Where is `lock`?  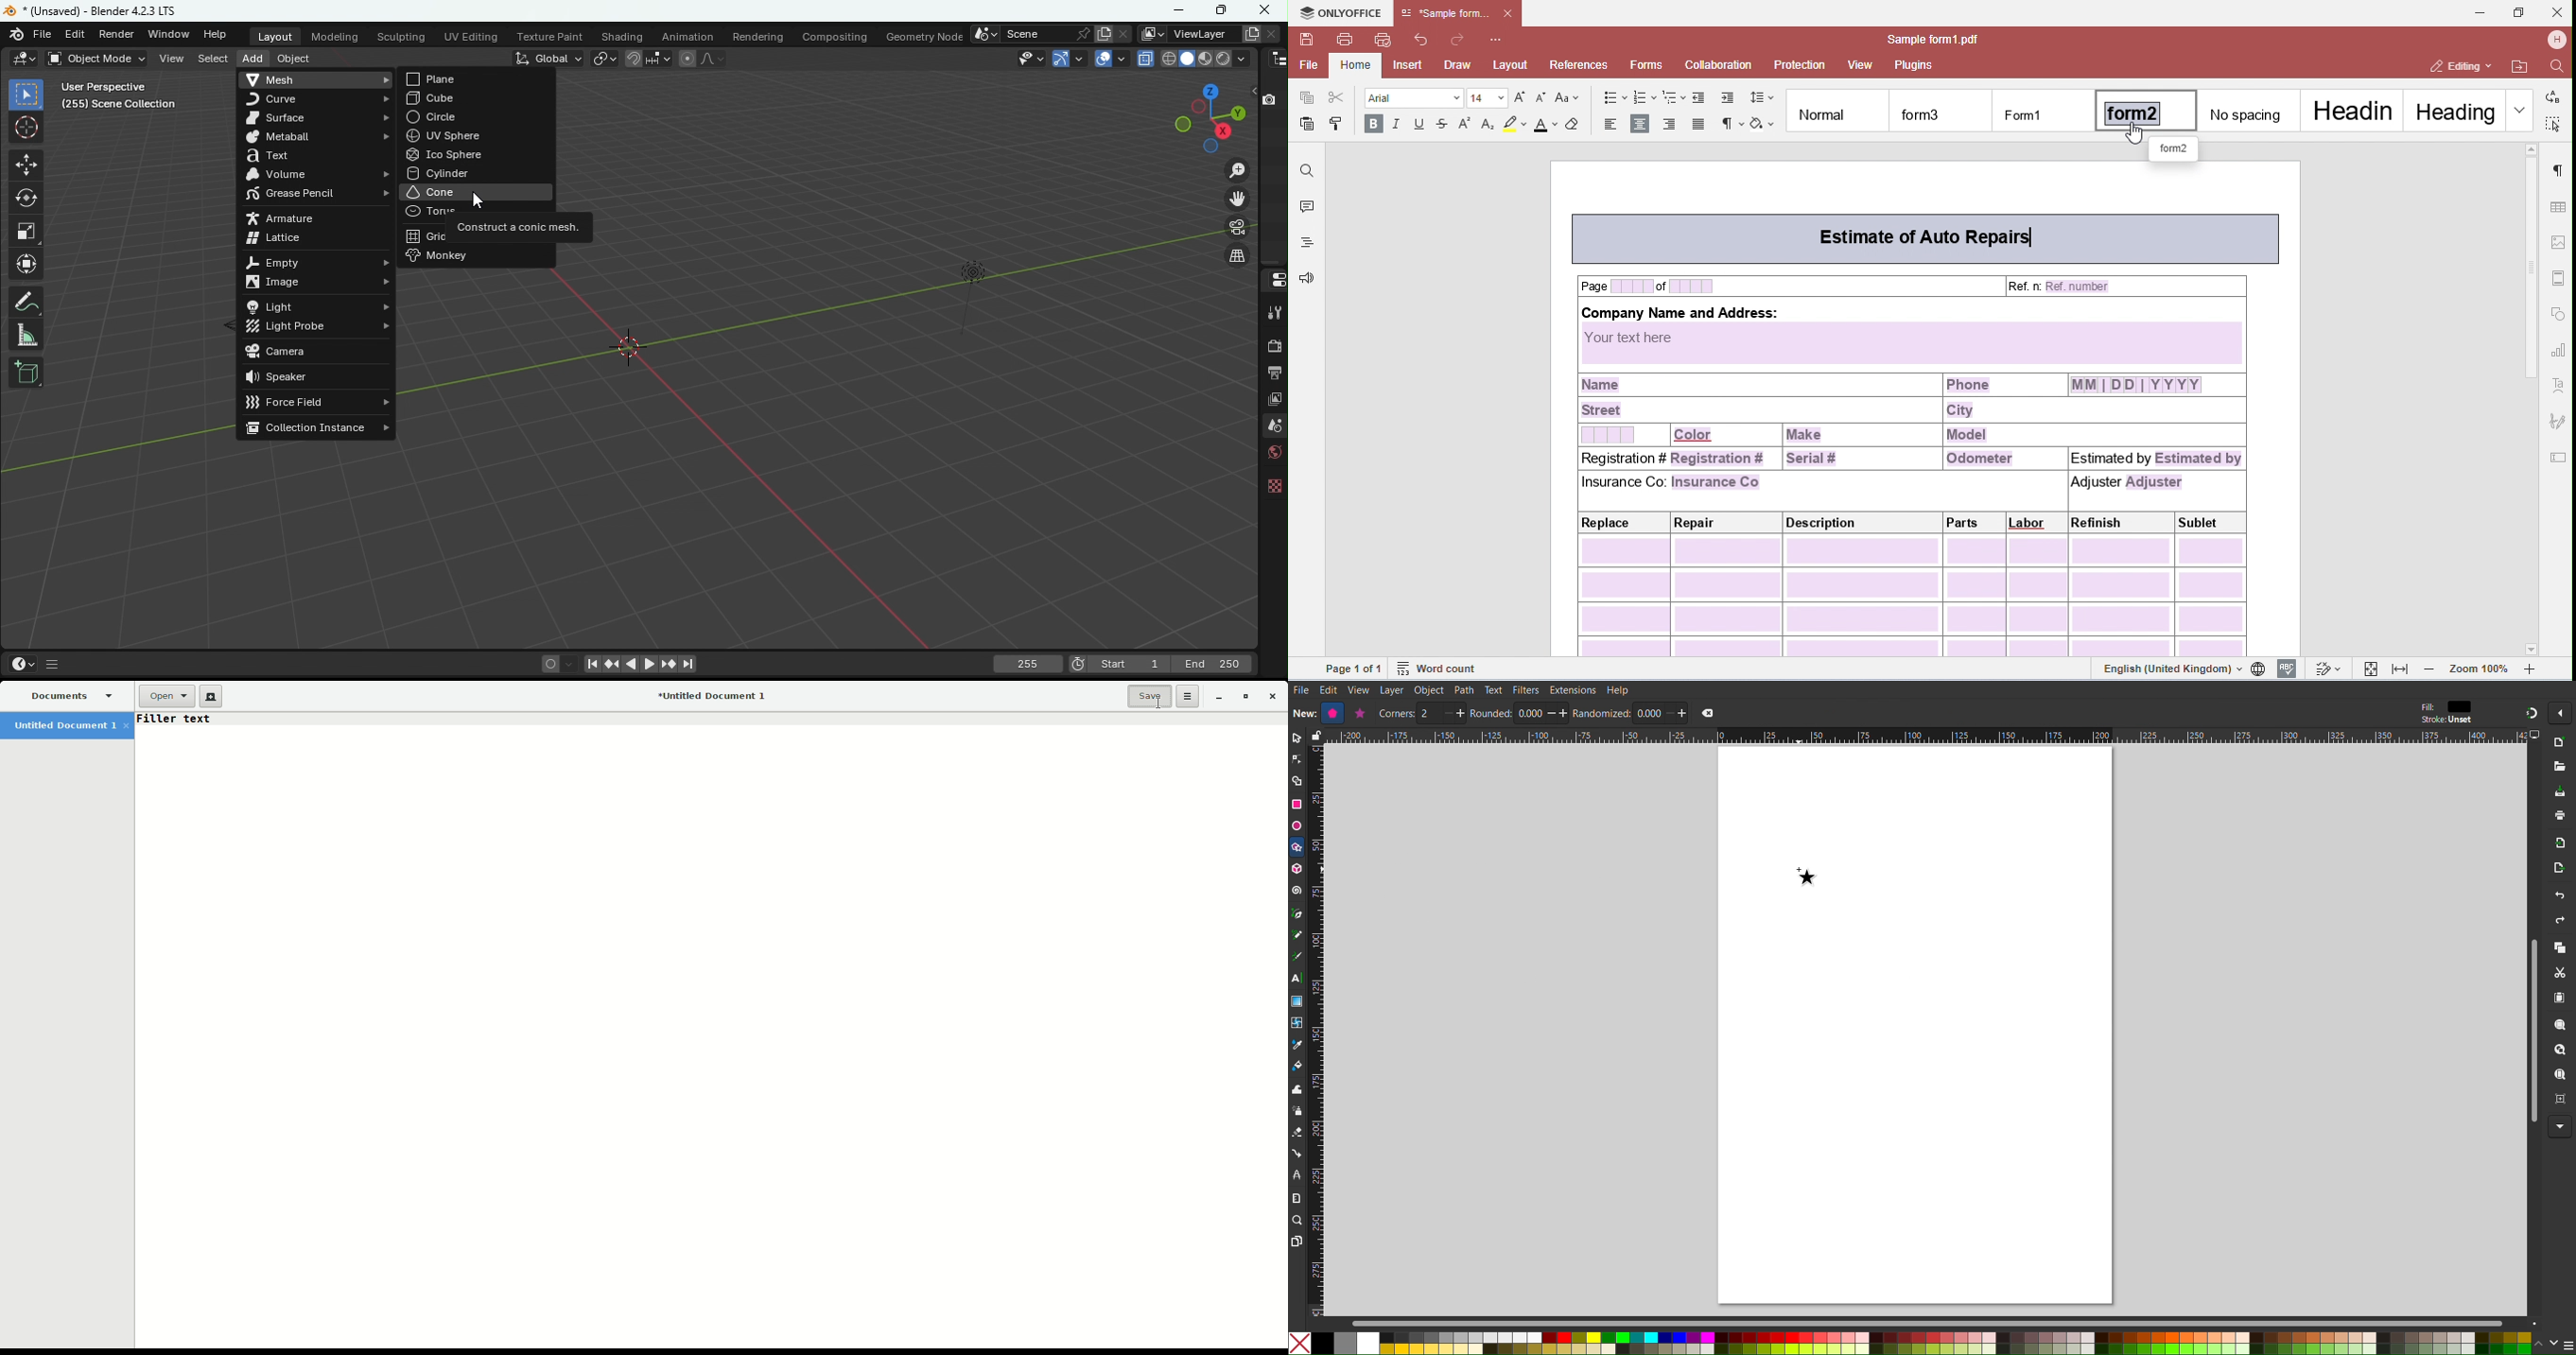
lock is located at coordinates (1314, 735).